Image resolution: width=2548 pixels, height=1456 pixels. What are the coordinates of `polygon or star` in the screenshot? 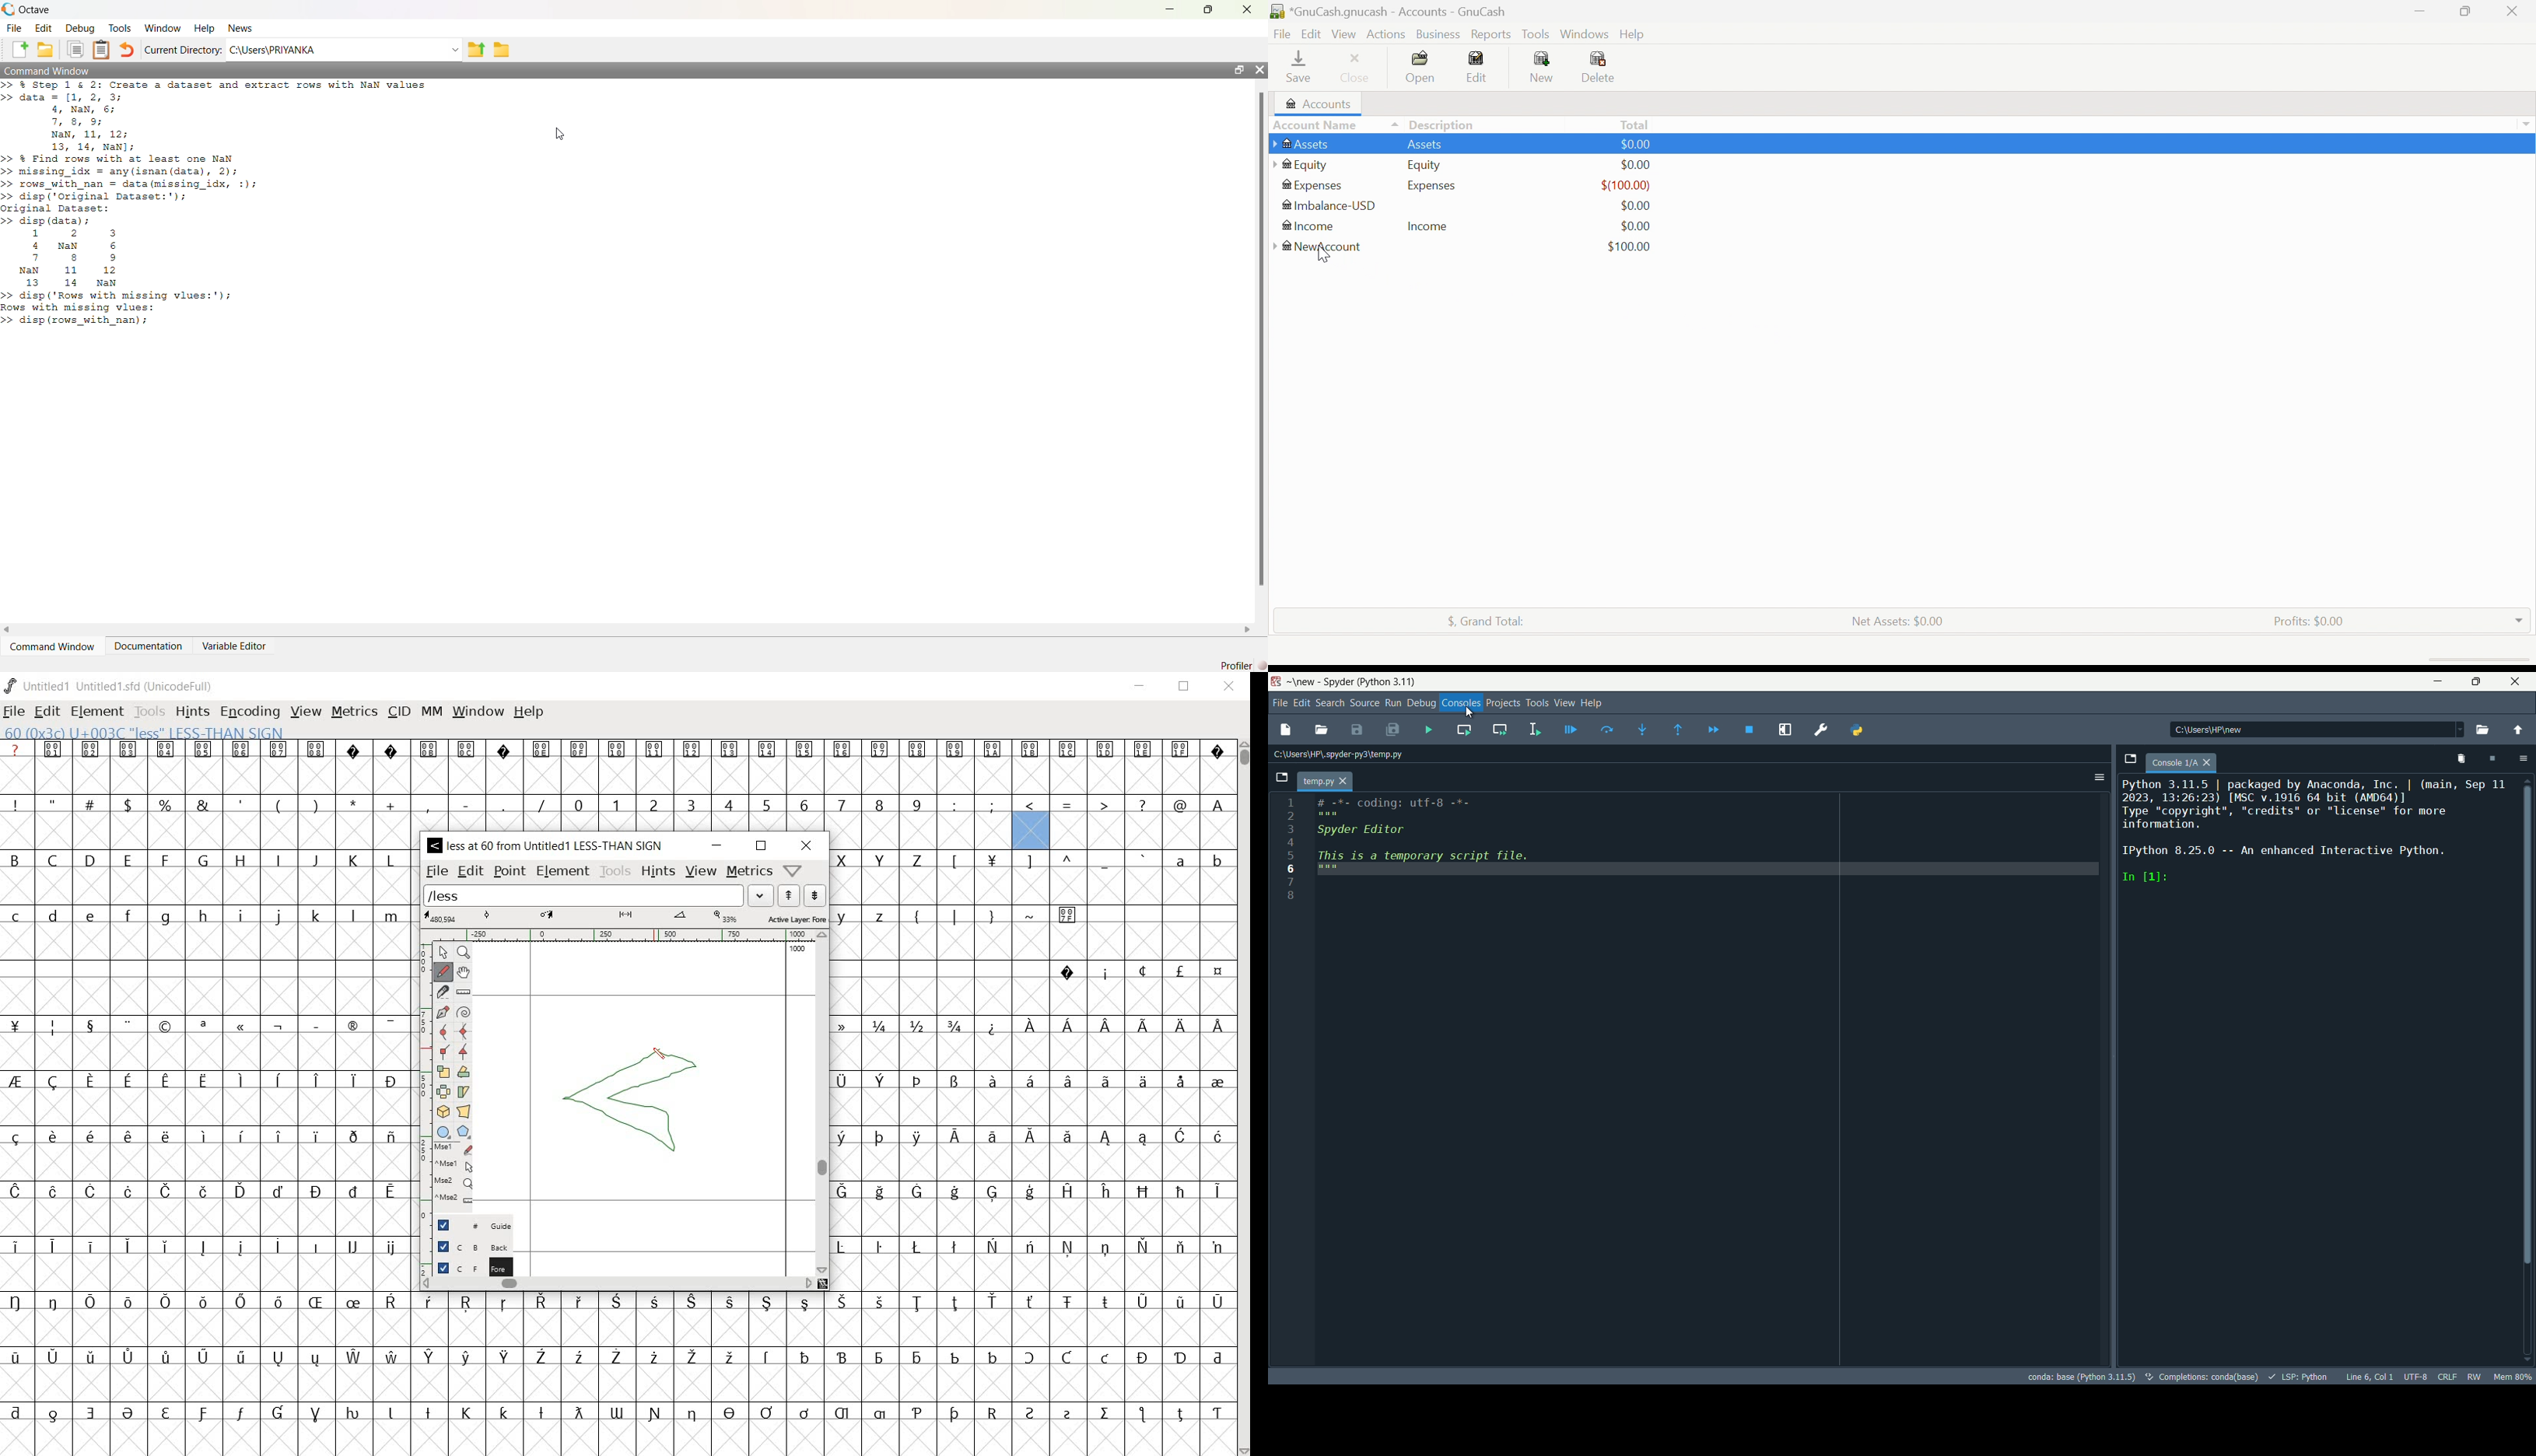 It's located at (464, 1132).